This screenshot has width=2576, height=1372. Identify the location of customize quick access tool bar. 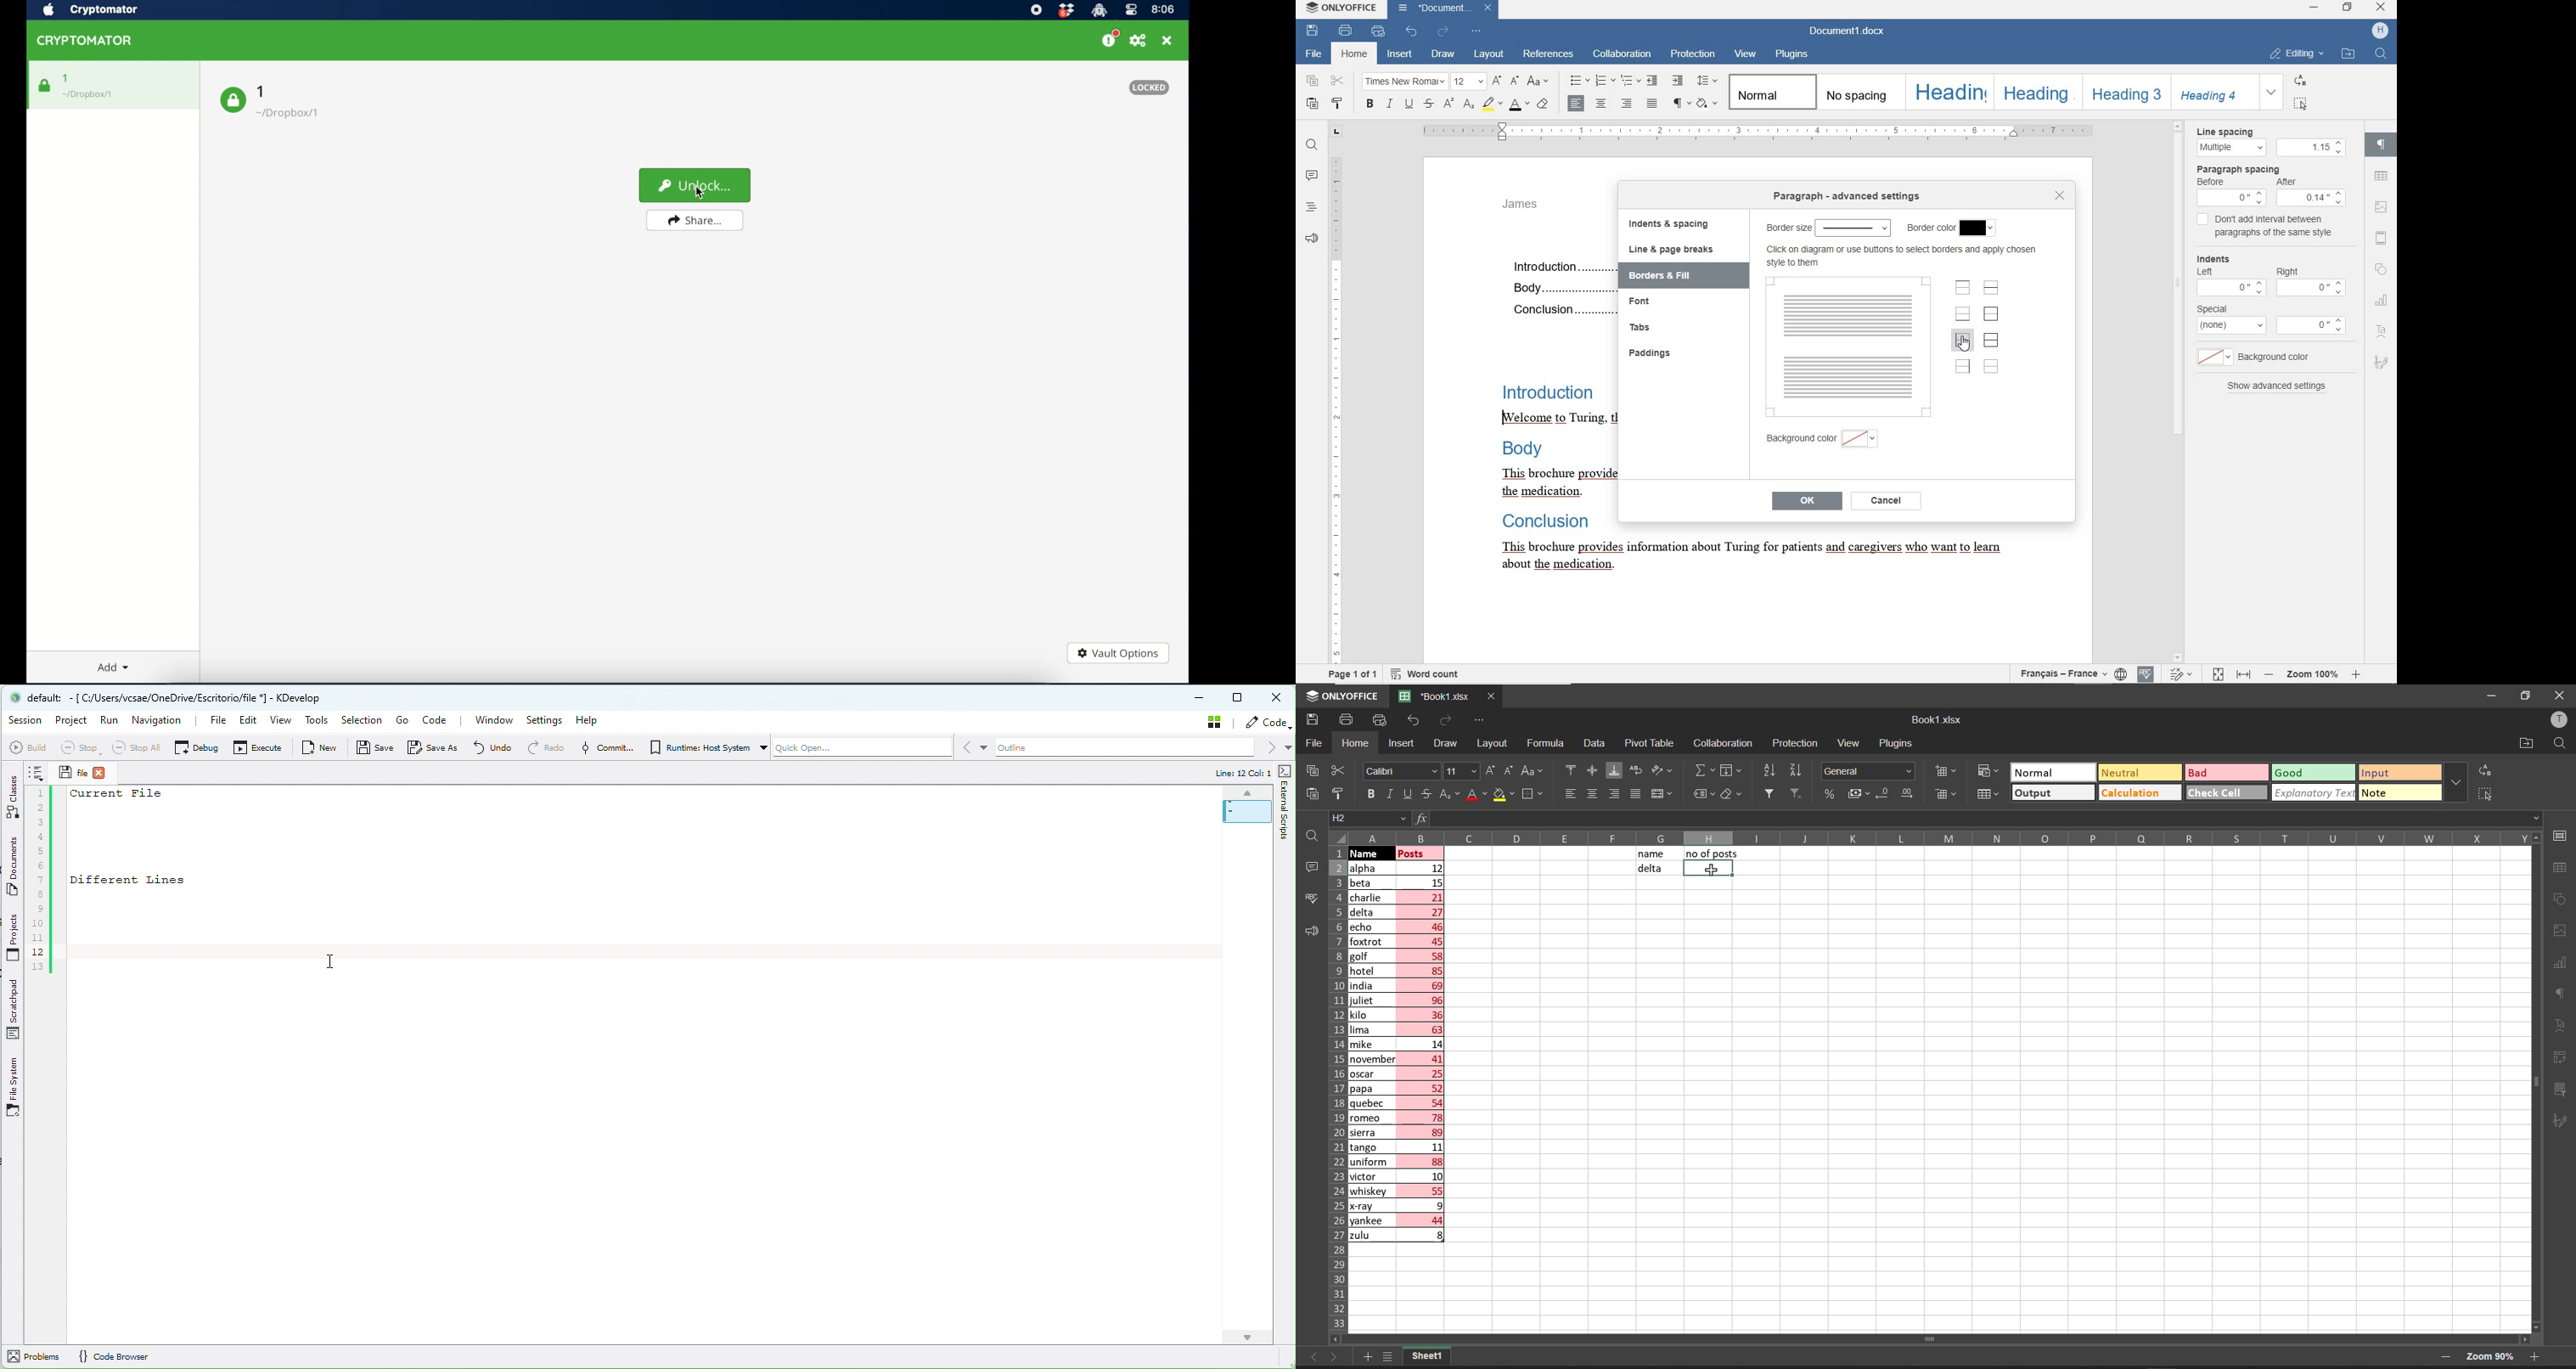
(1480, 719).